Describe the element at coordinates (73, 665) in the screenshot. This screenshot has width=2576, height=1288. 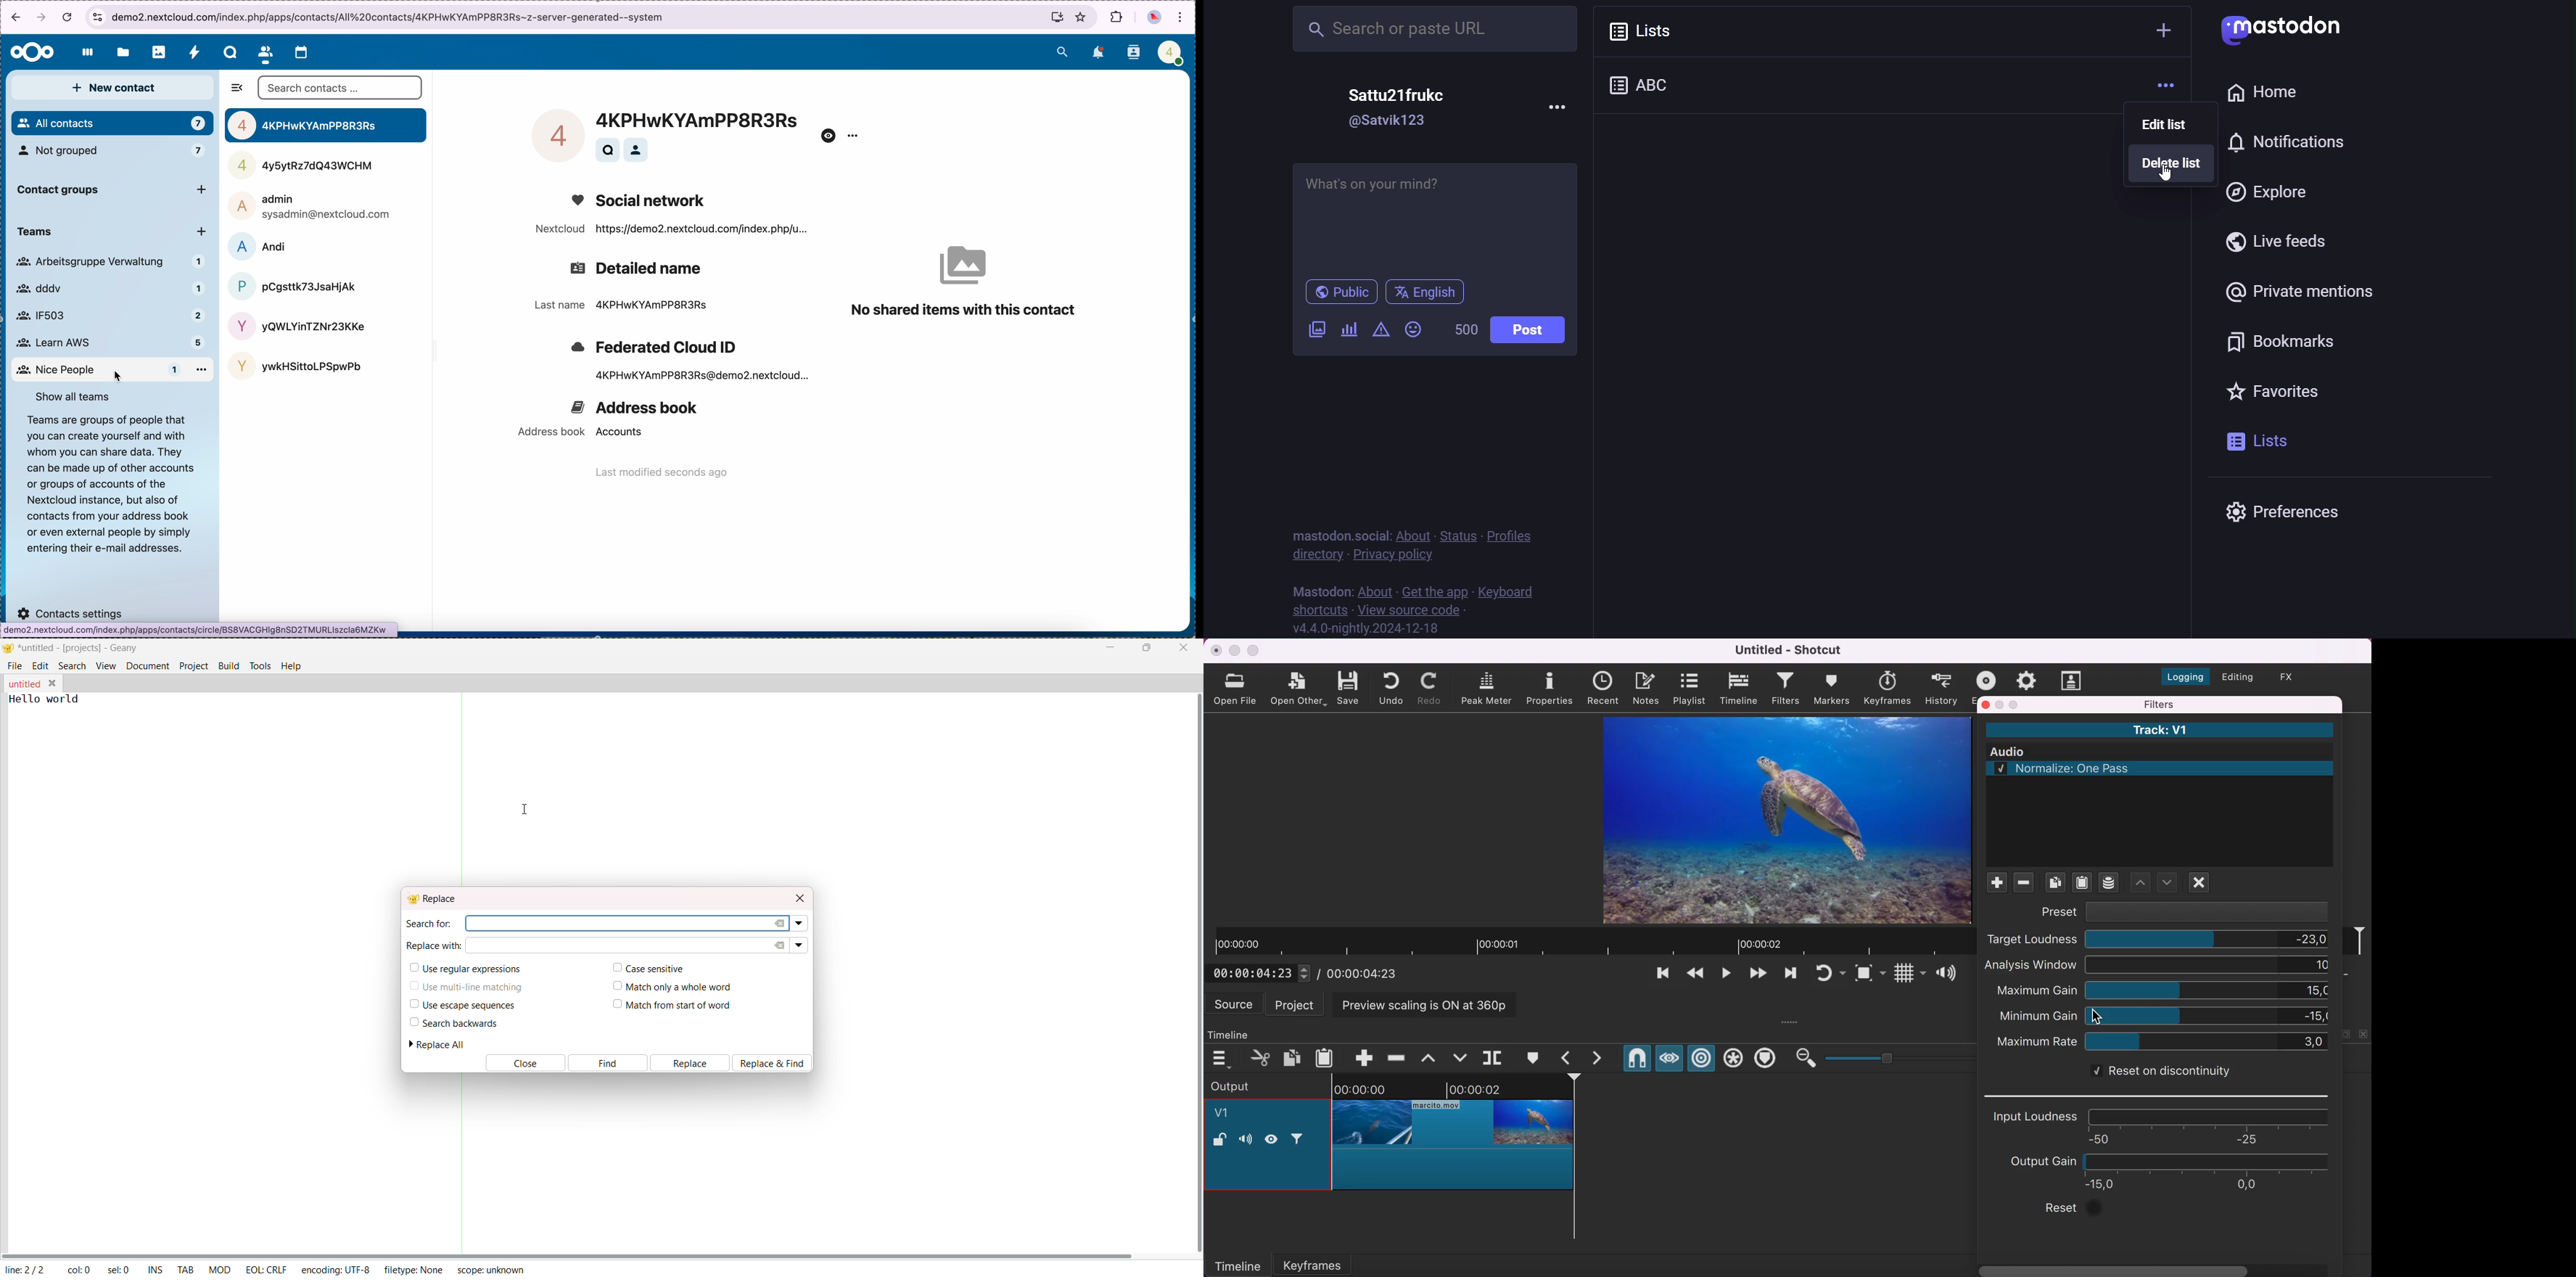
I see `search` at that location.